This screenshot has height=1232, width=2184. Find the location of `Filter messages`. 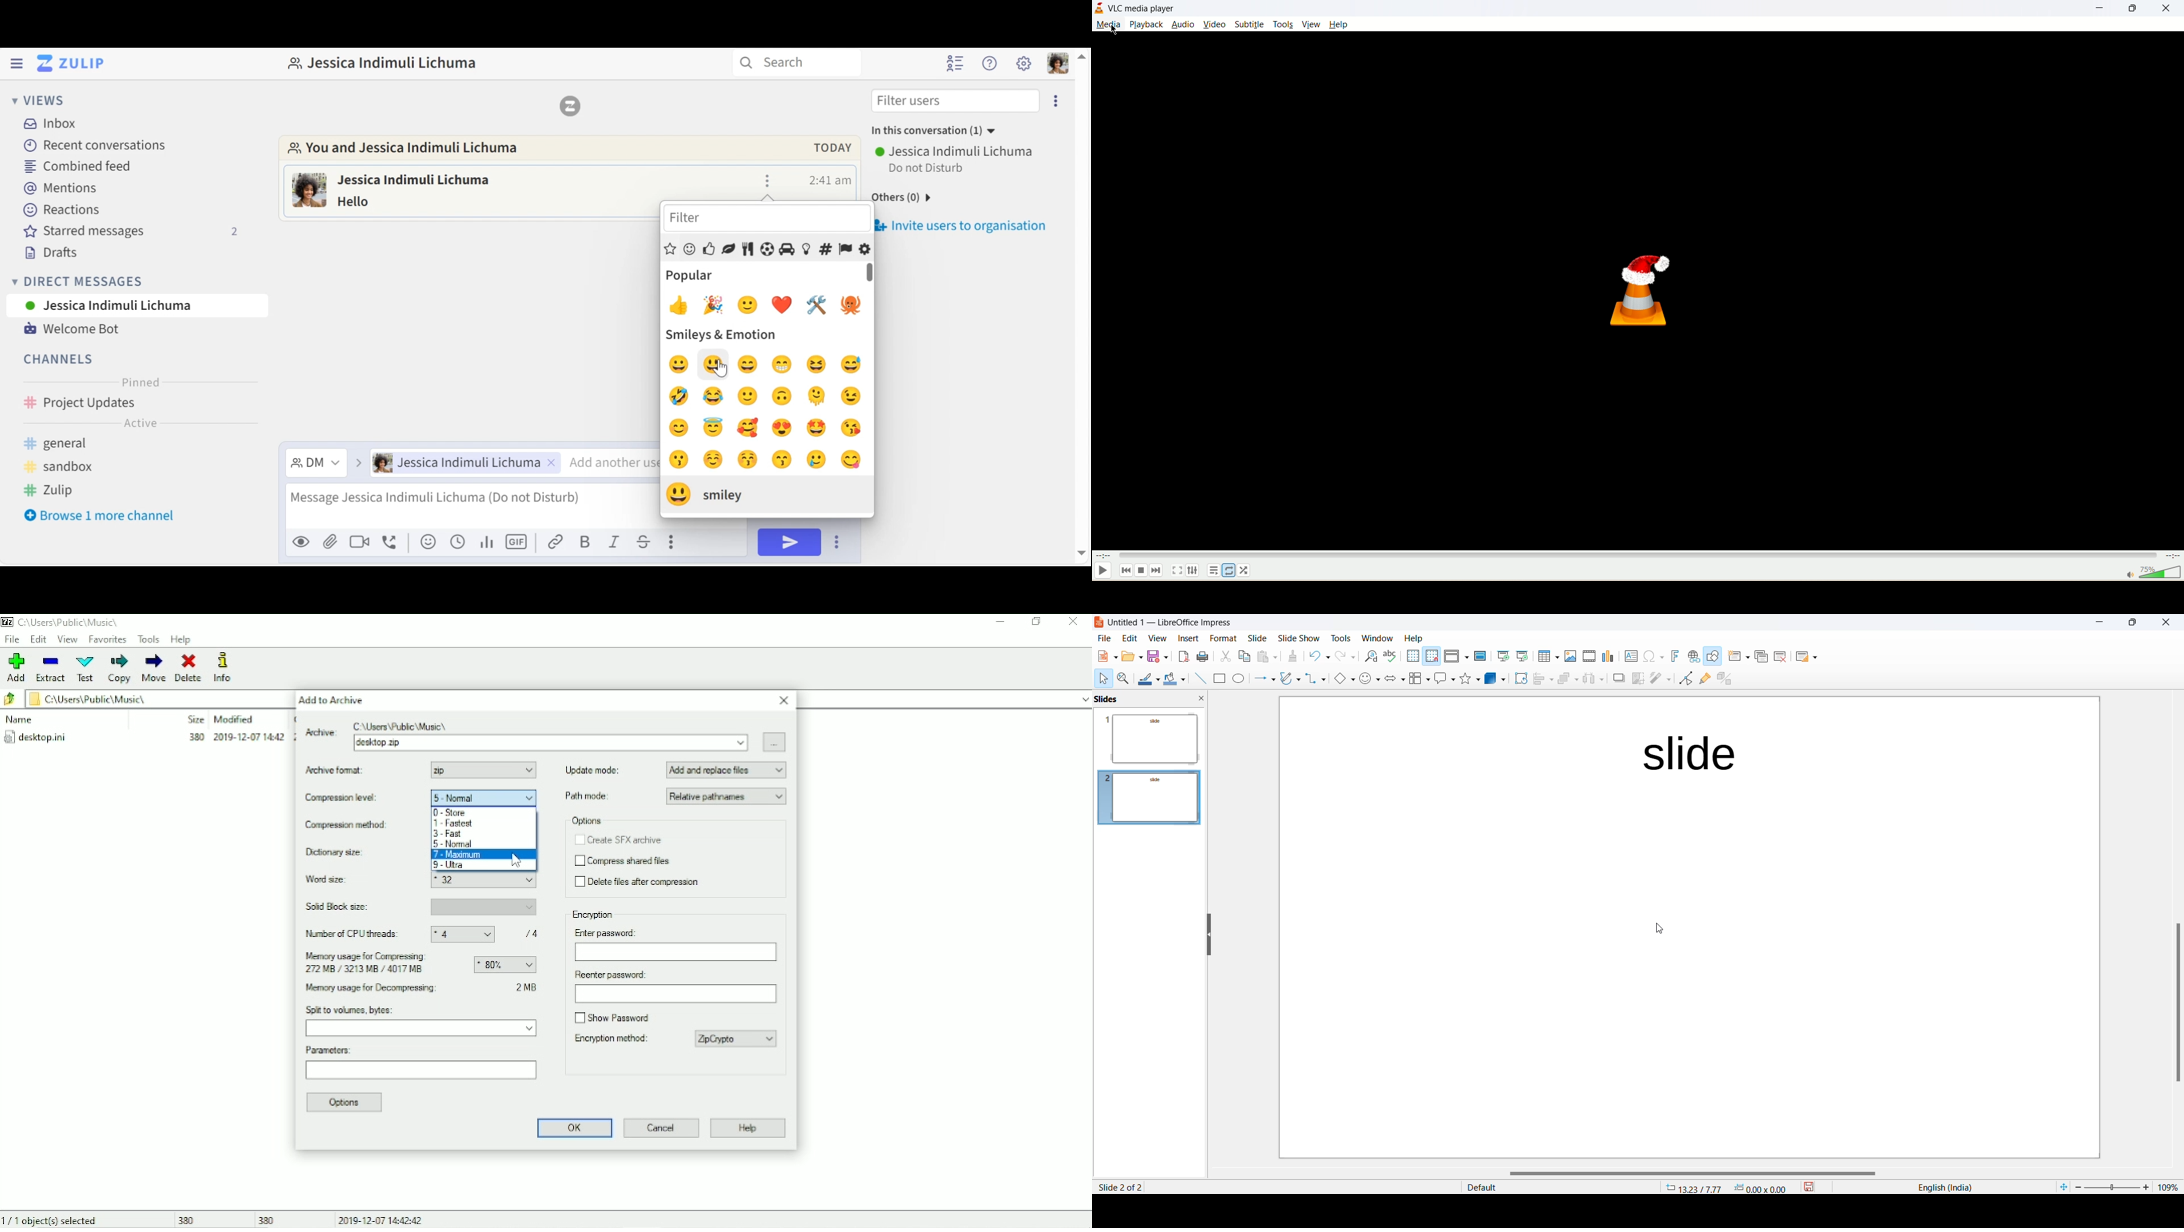

Filter messages is located at coordinates (316, 464).